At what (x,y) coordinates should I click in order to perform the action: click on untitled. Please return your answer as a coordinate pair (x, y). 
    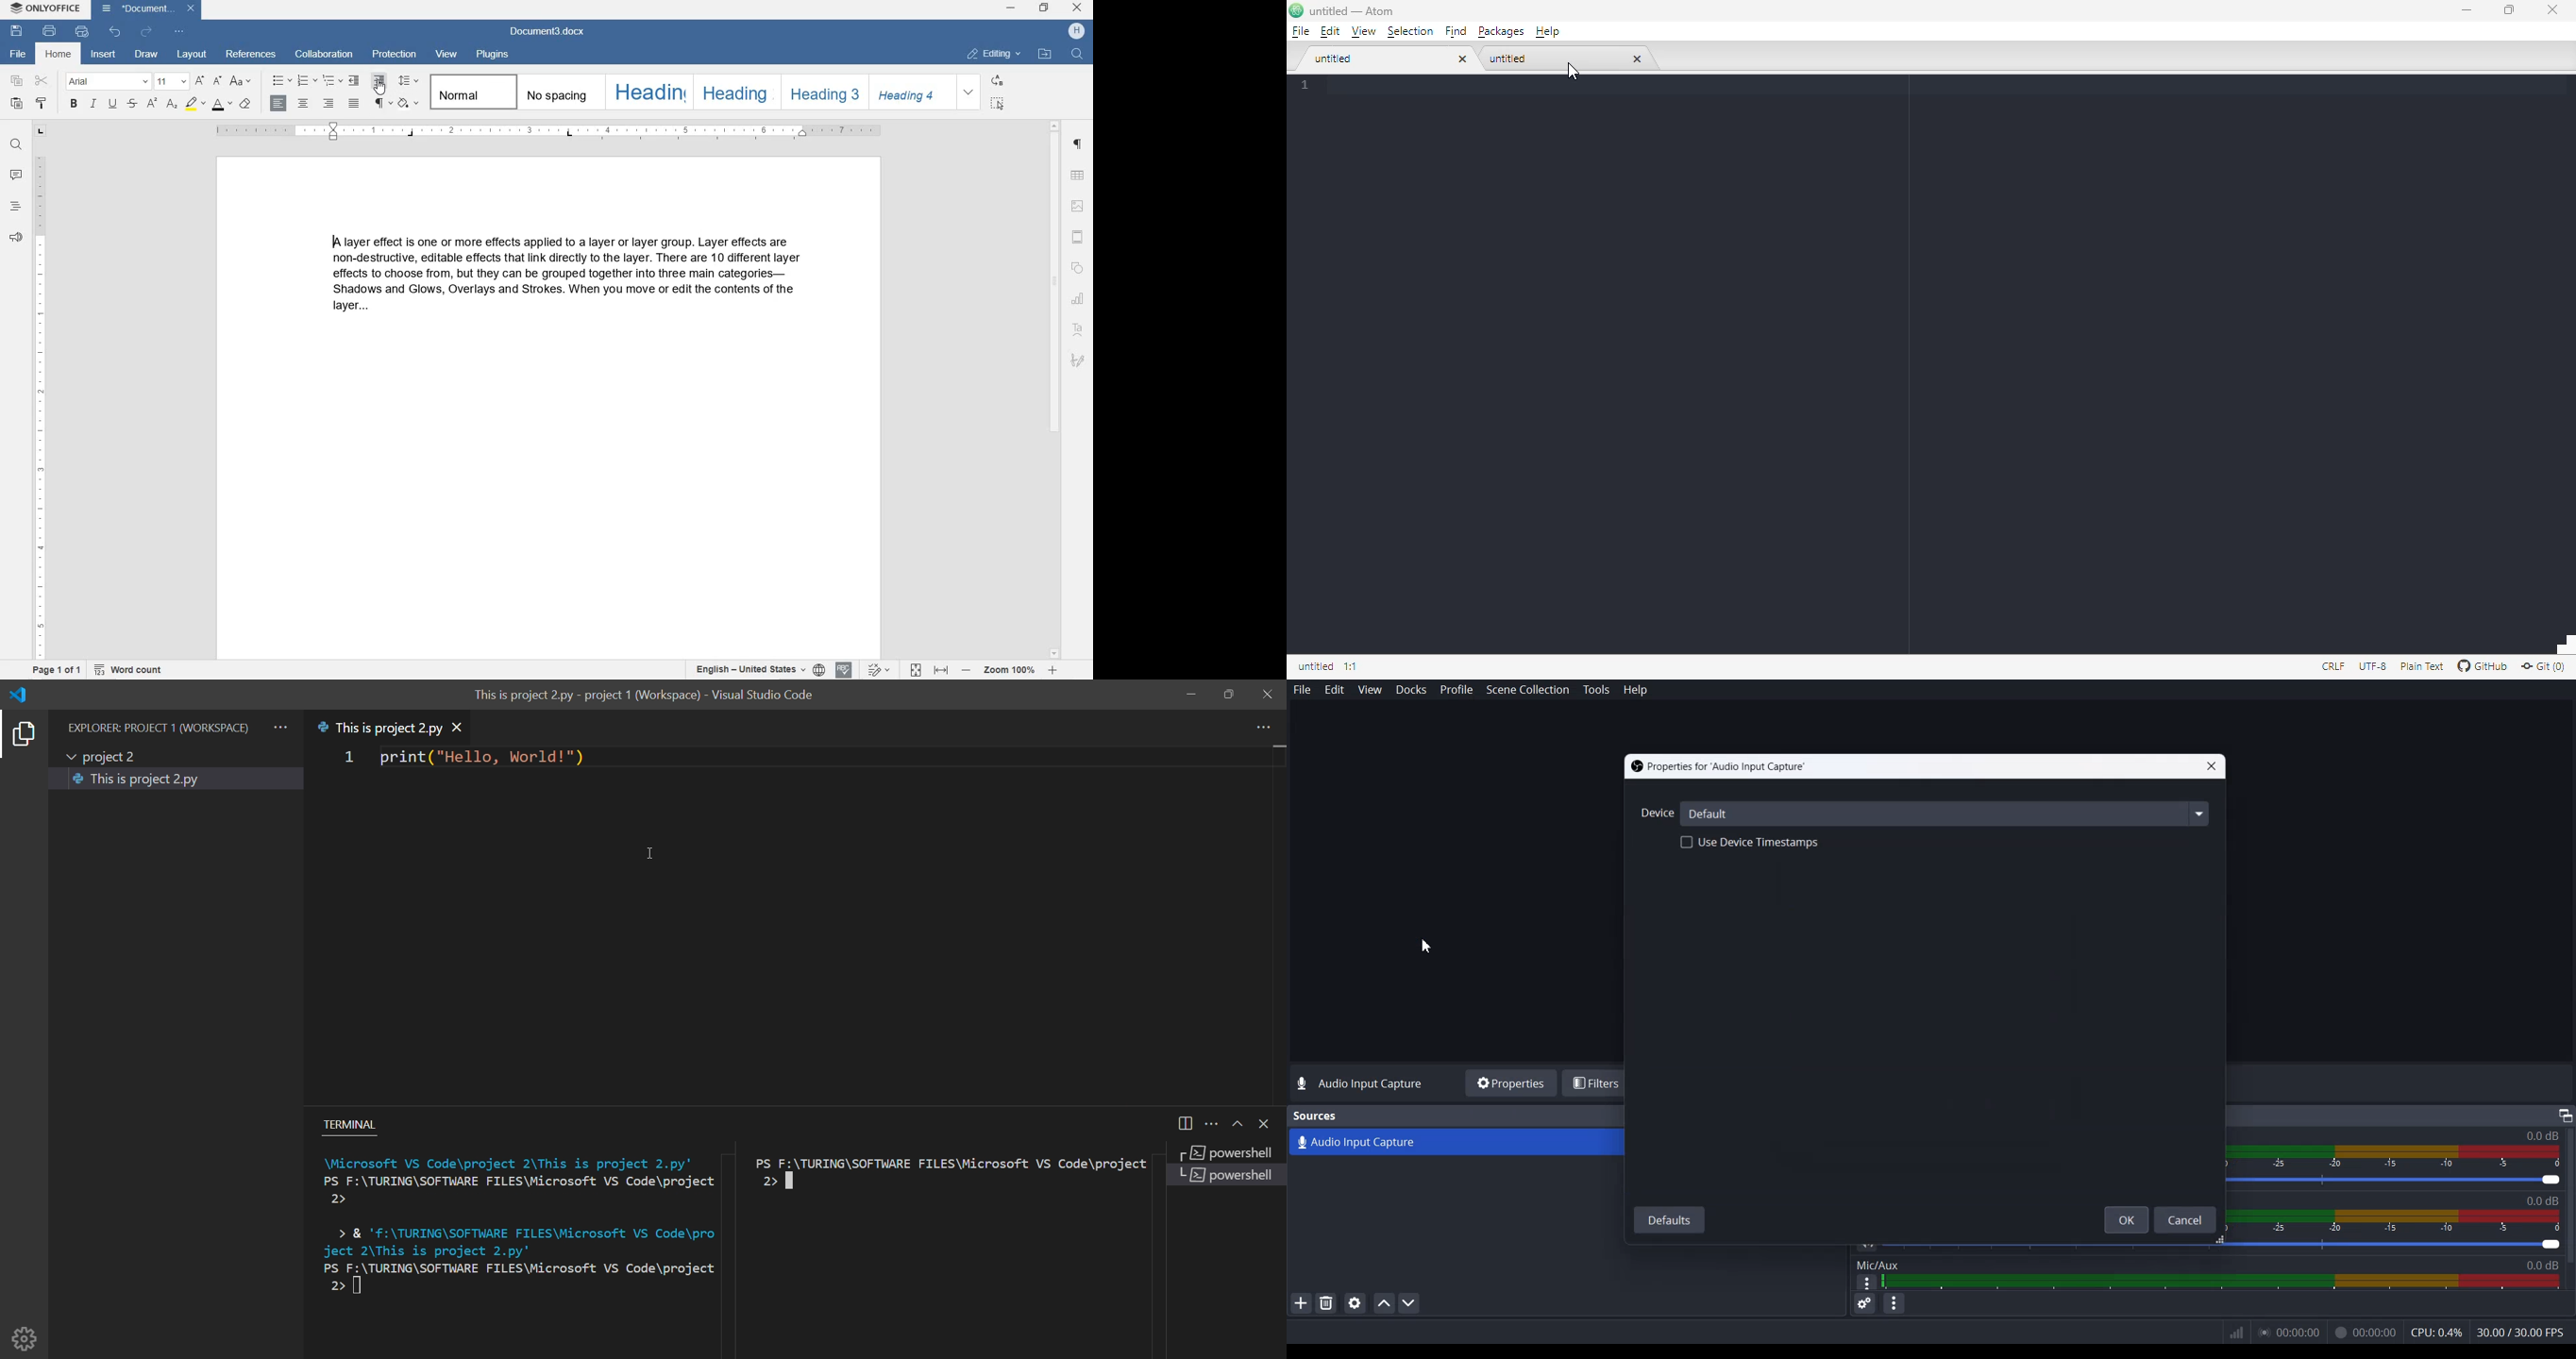
    Looking at the image, I should click on (1316, 667).